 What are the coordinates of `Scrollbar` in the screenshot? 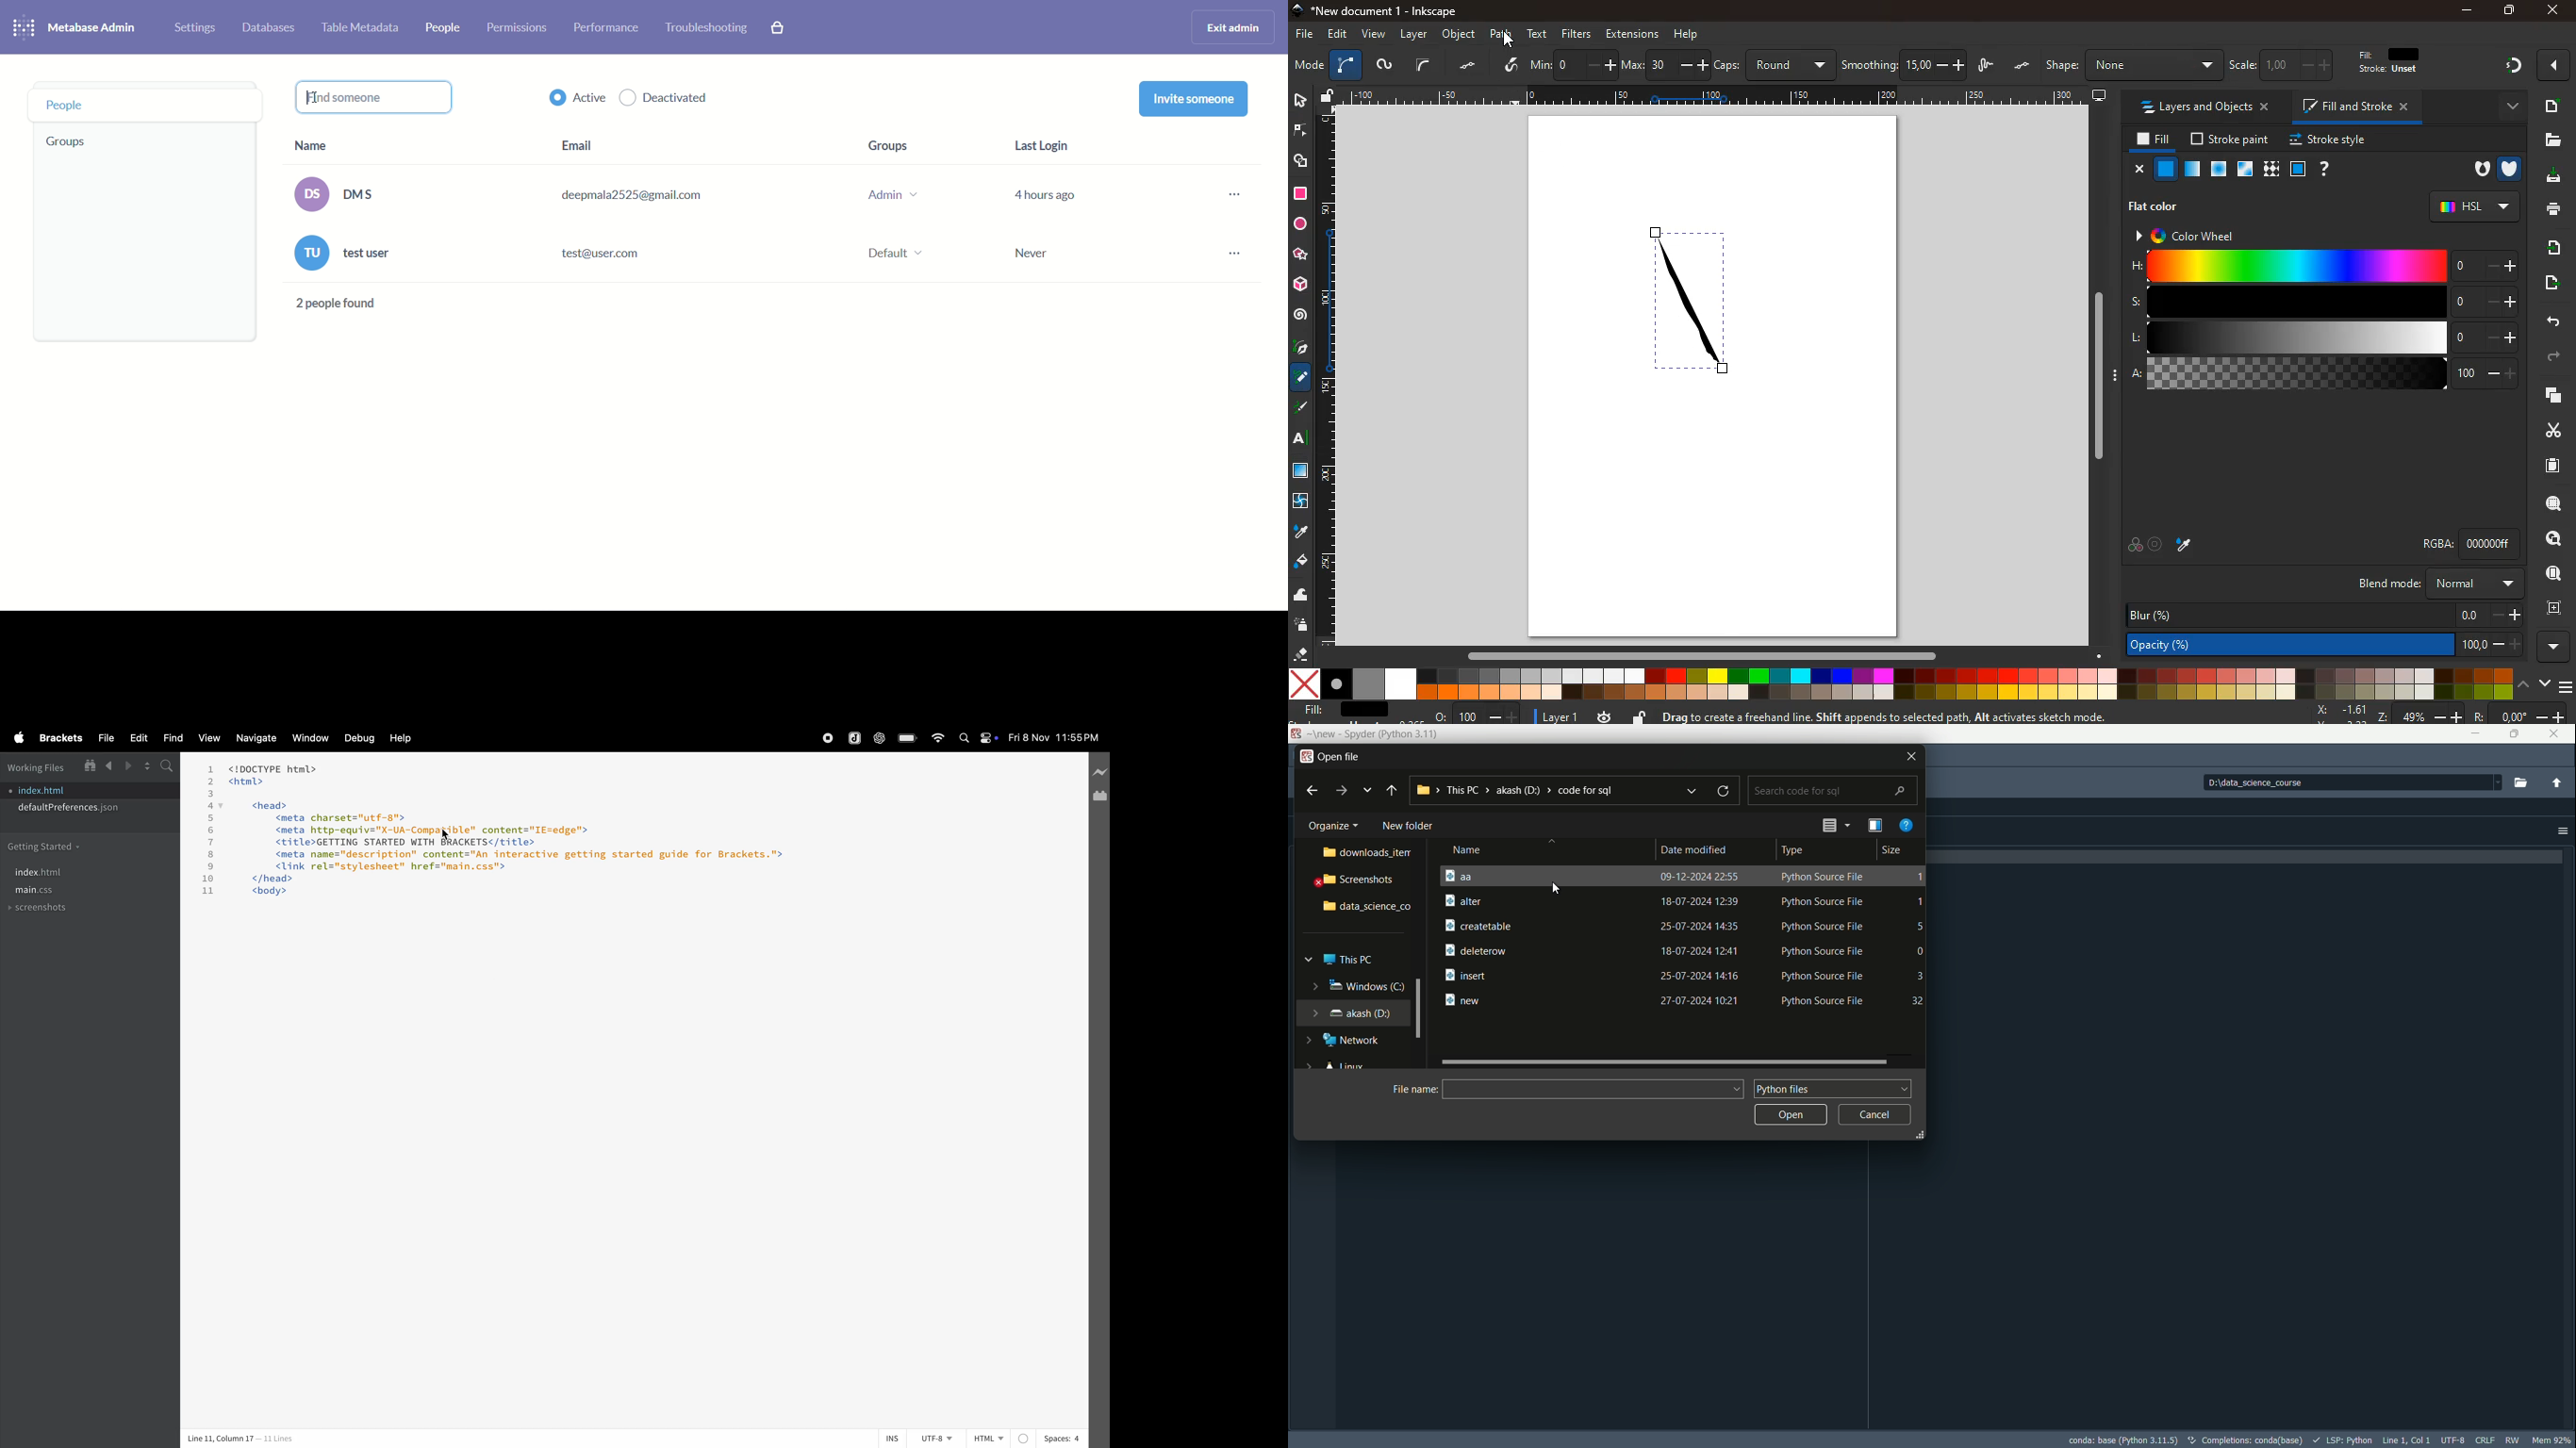 It's located at (1419, 1010).